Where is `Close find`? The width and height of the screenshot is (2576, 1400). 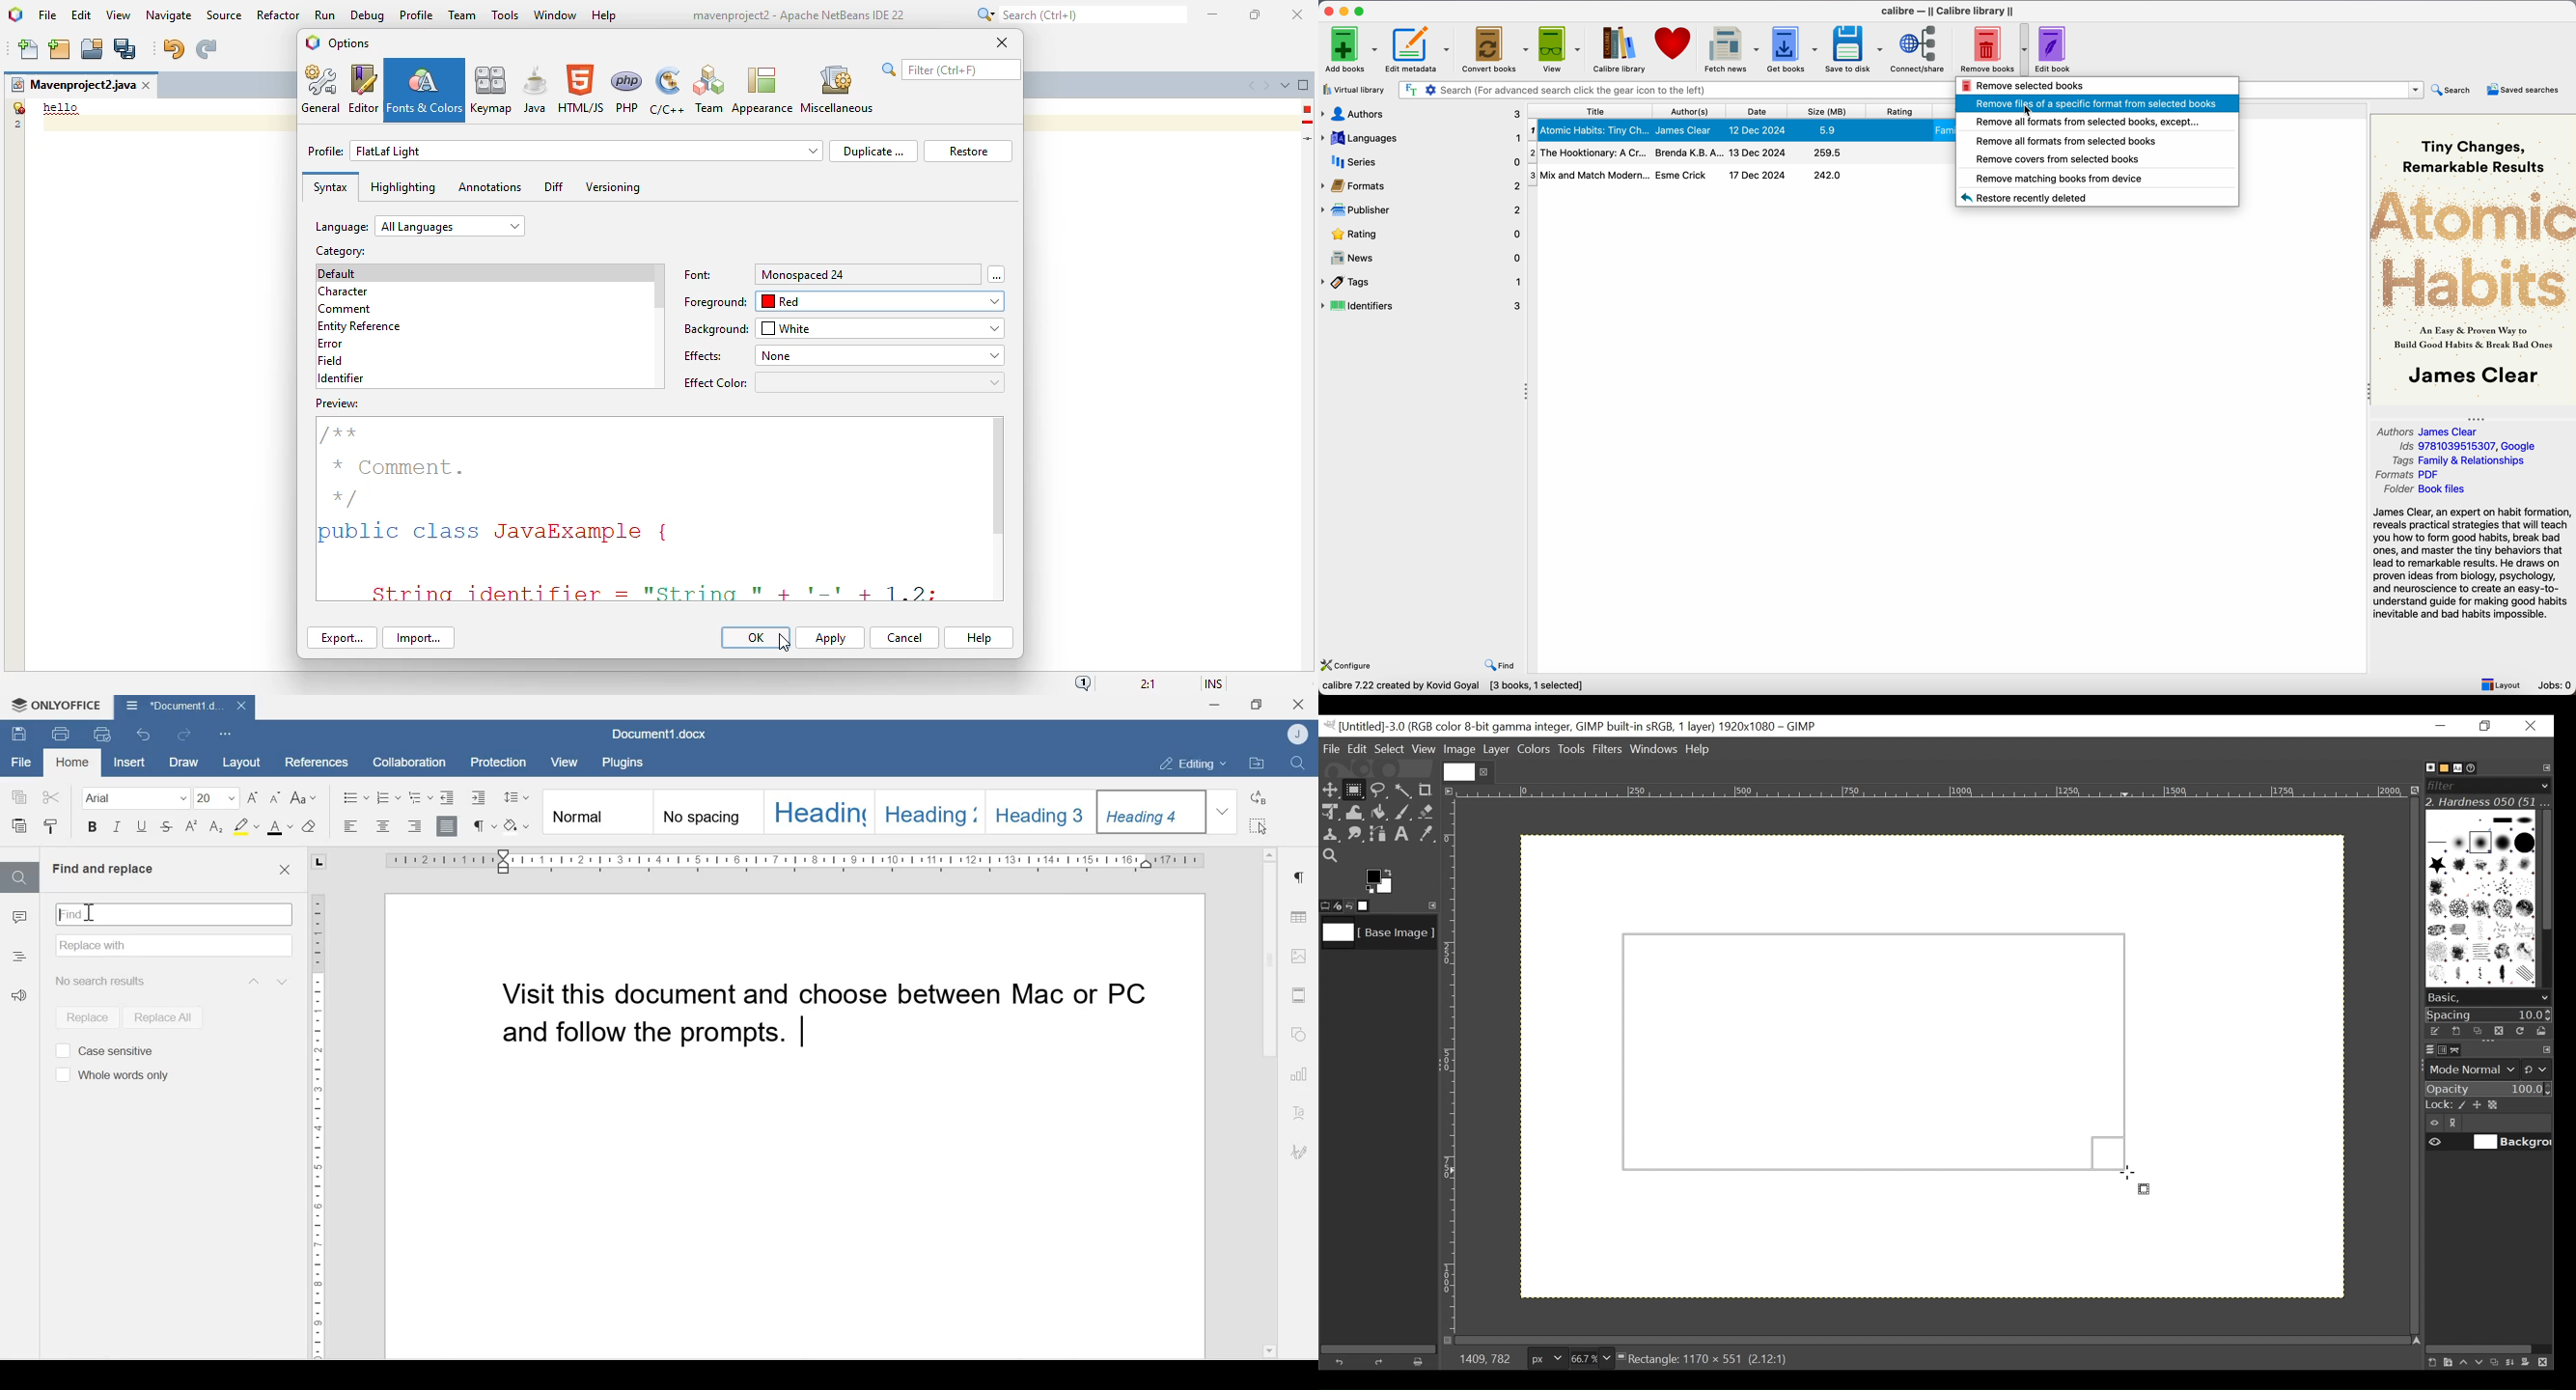 Close find is located at coordinates (284, 870).